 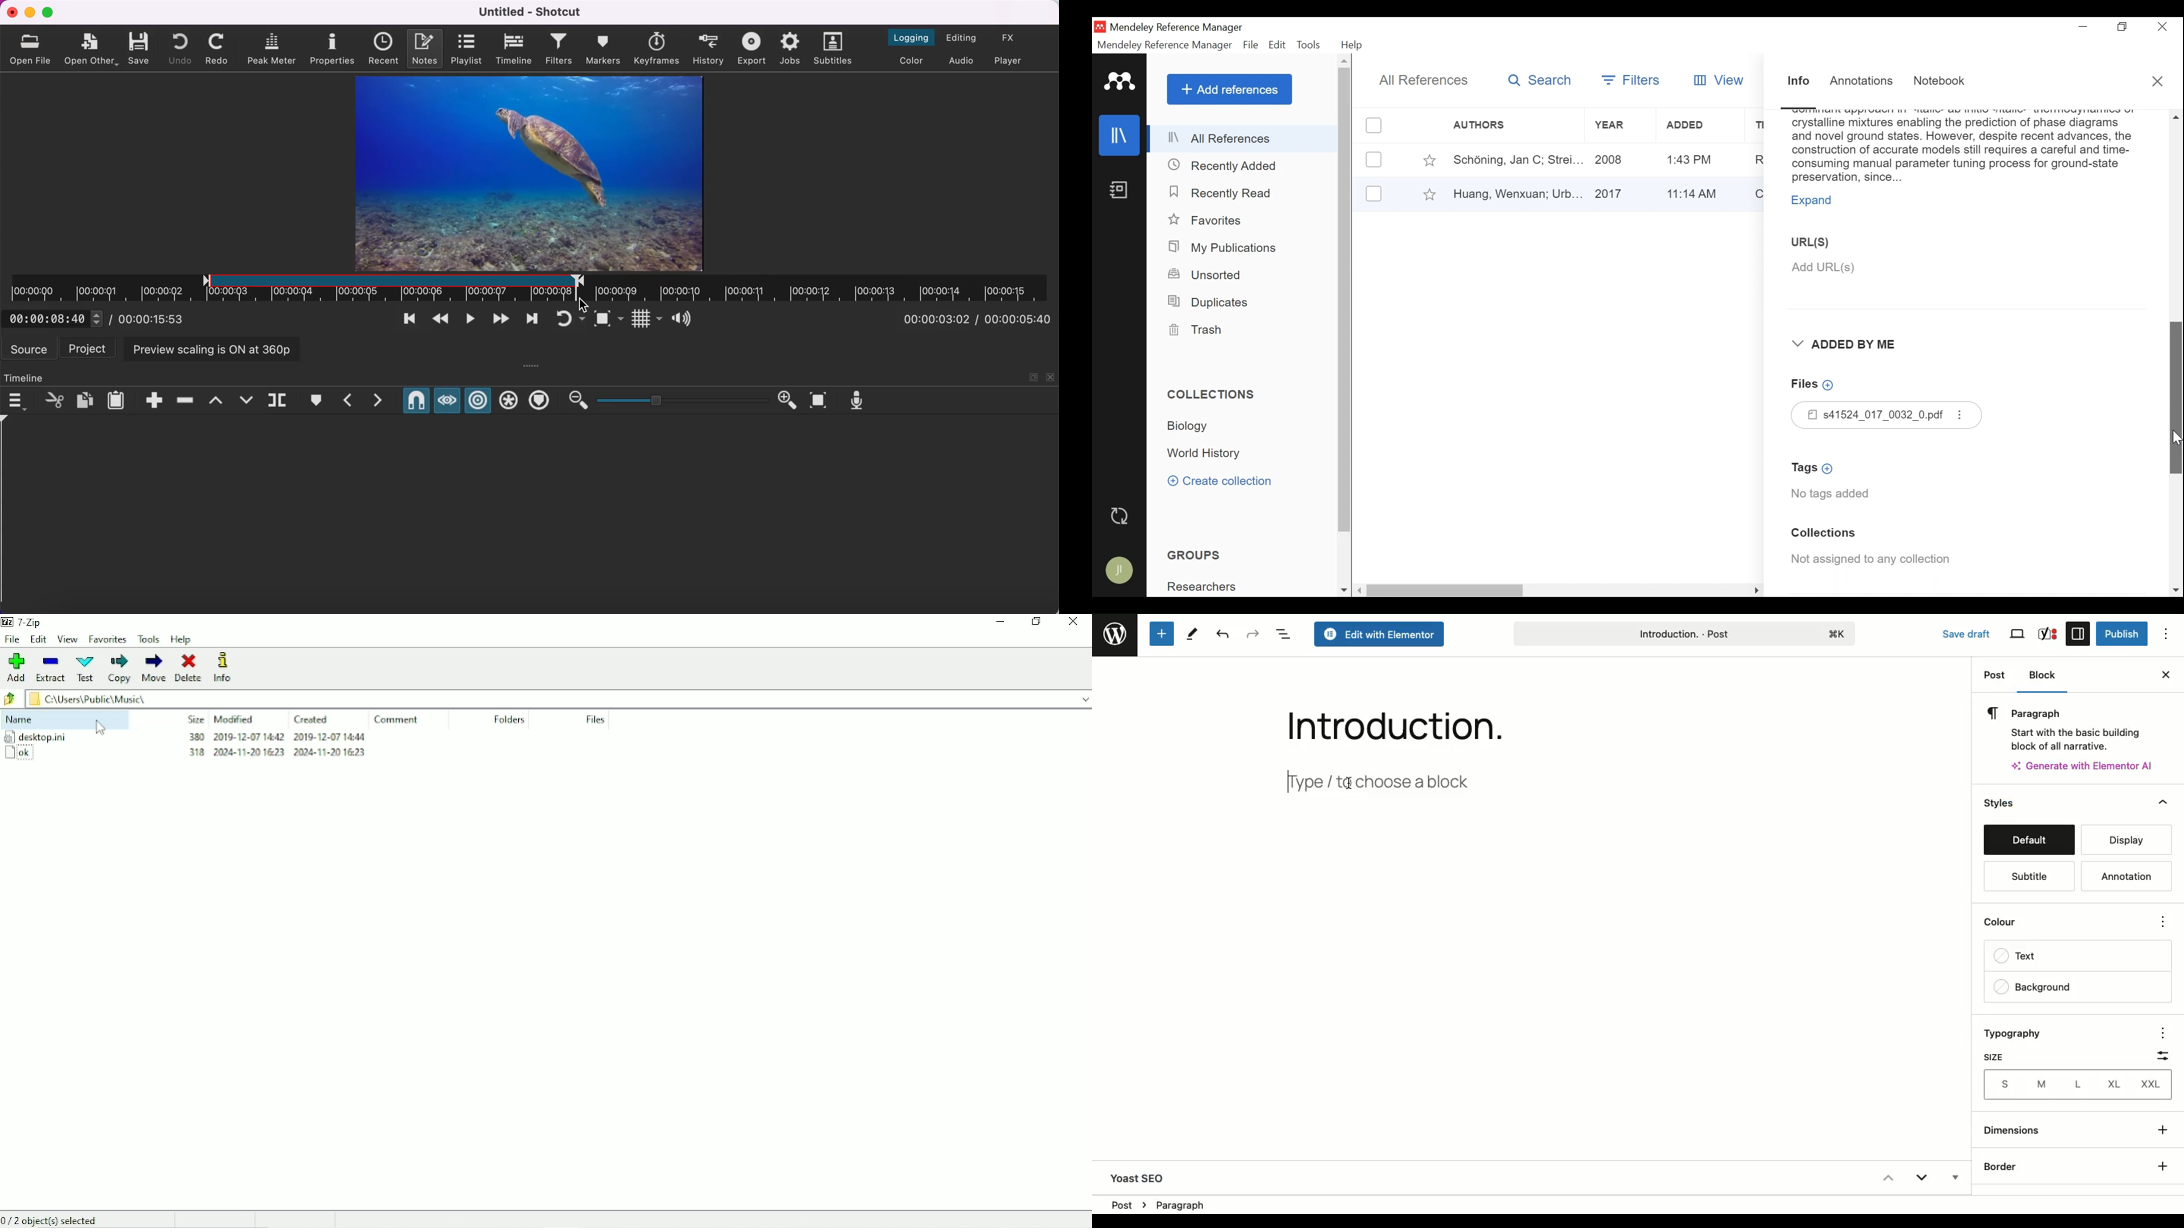 I want to click on Add Files, so click(x=1815, y=384).